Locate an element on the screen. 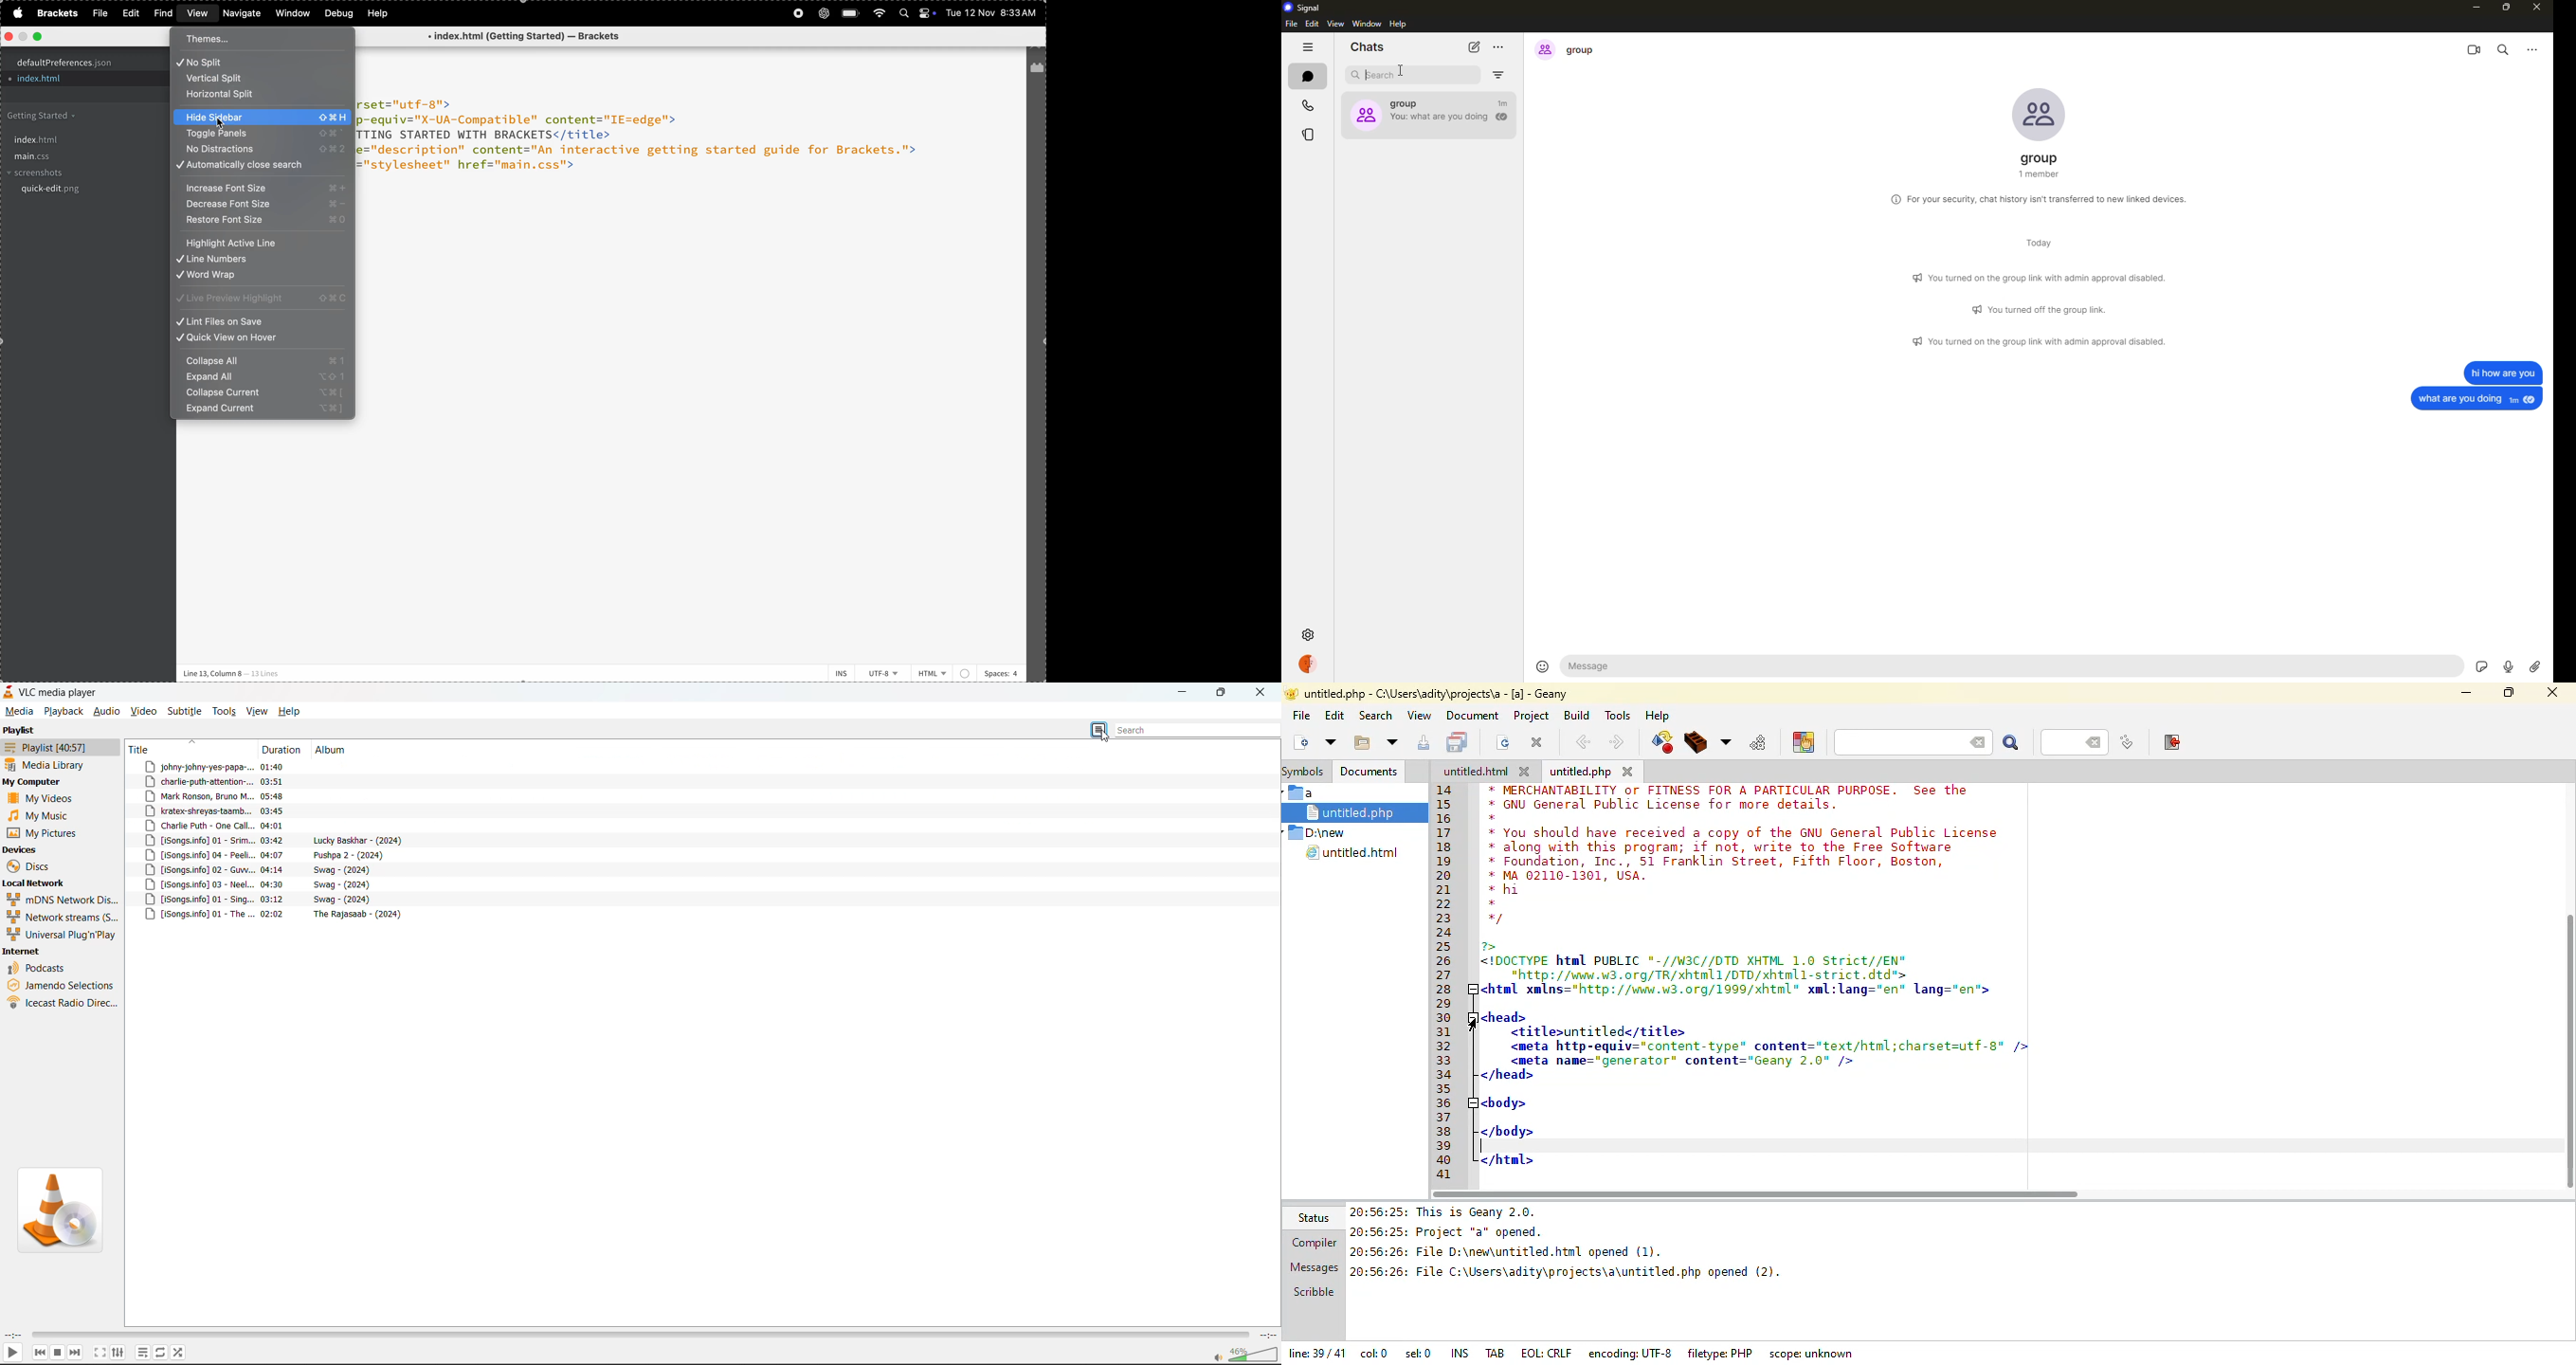 The width and height of the screenshot is (2576, 1372). maximize is located at coordinates (38, 36).